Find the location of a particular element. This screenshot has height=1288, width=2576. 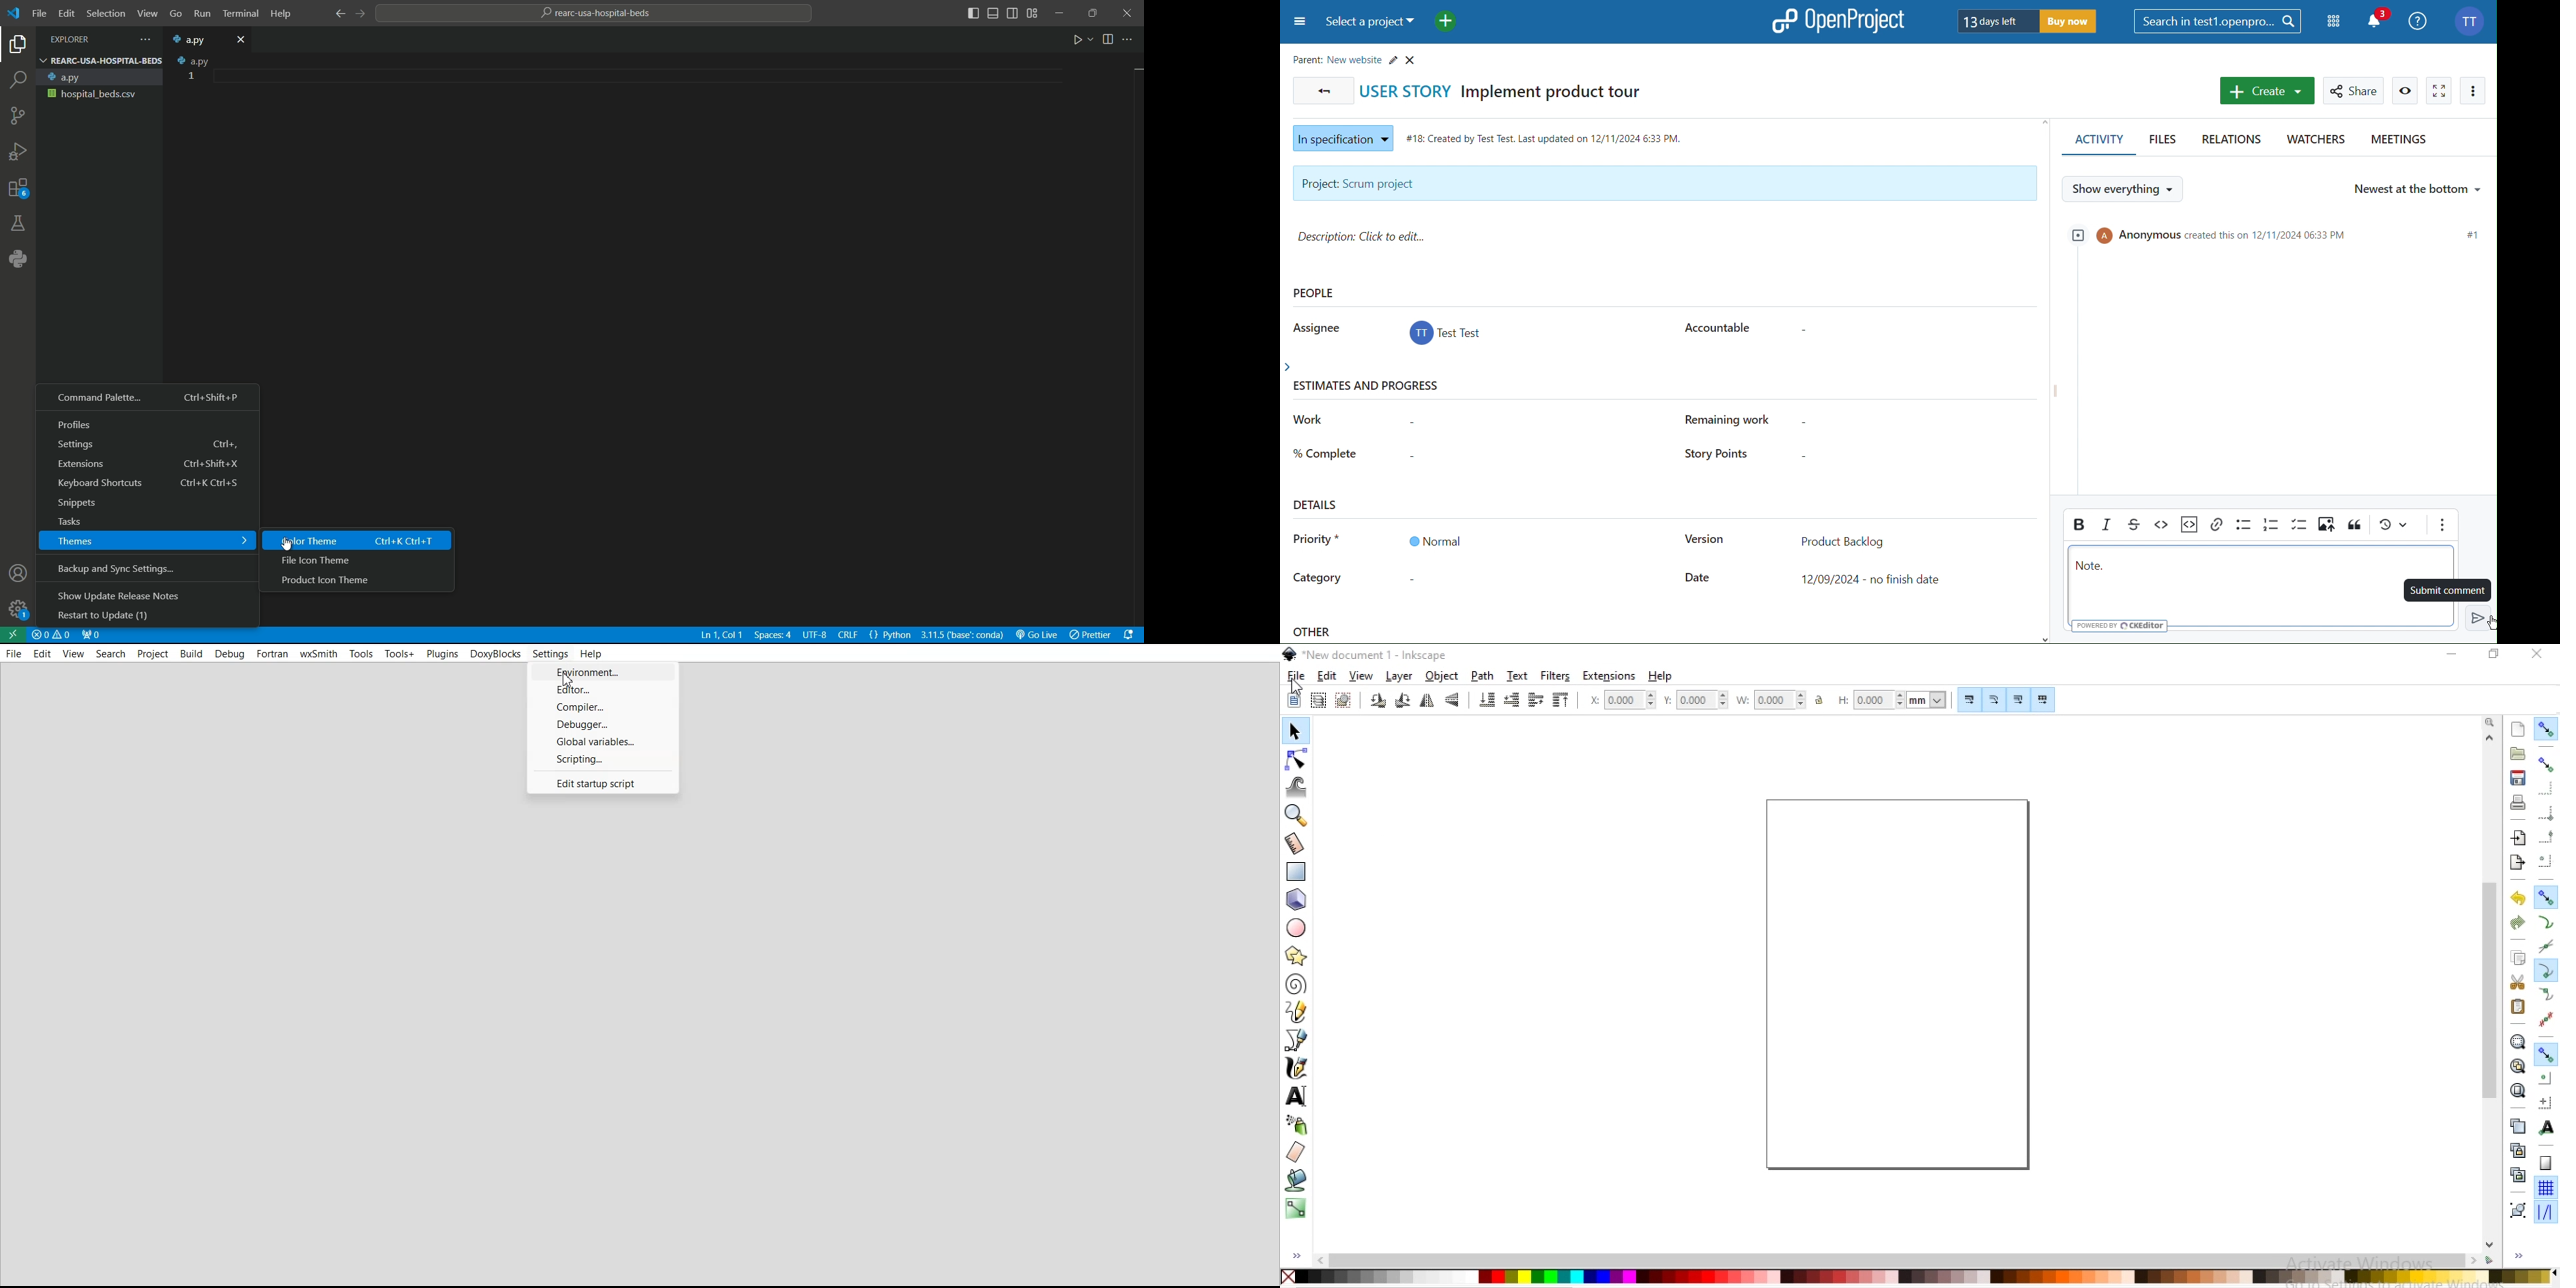

go live extensions is located at coordinates (1037, 635).